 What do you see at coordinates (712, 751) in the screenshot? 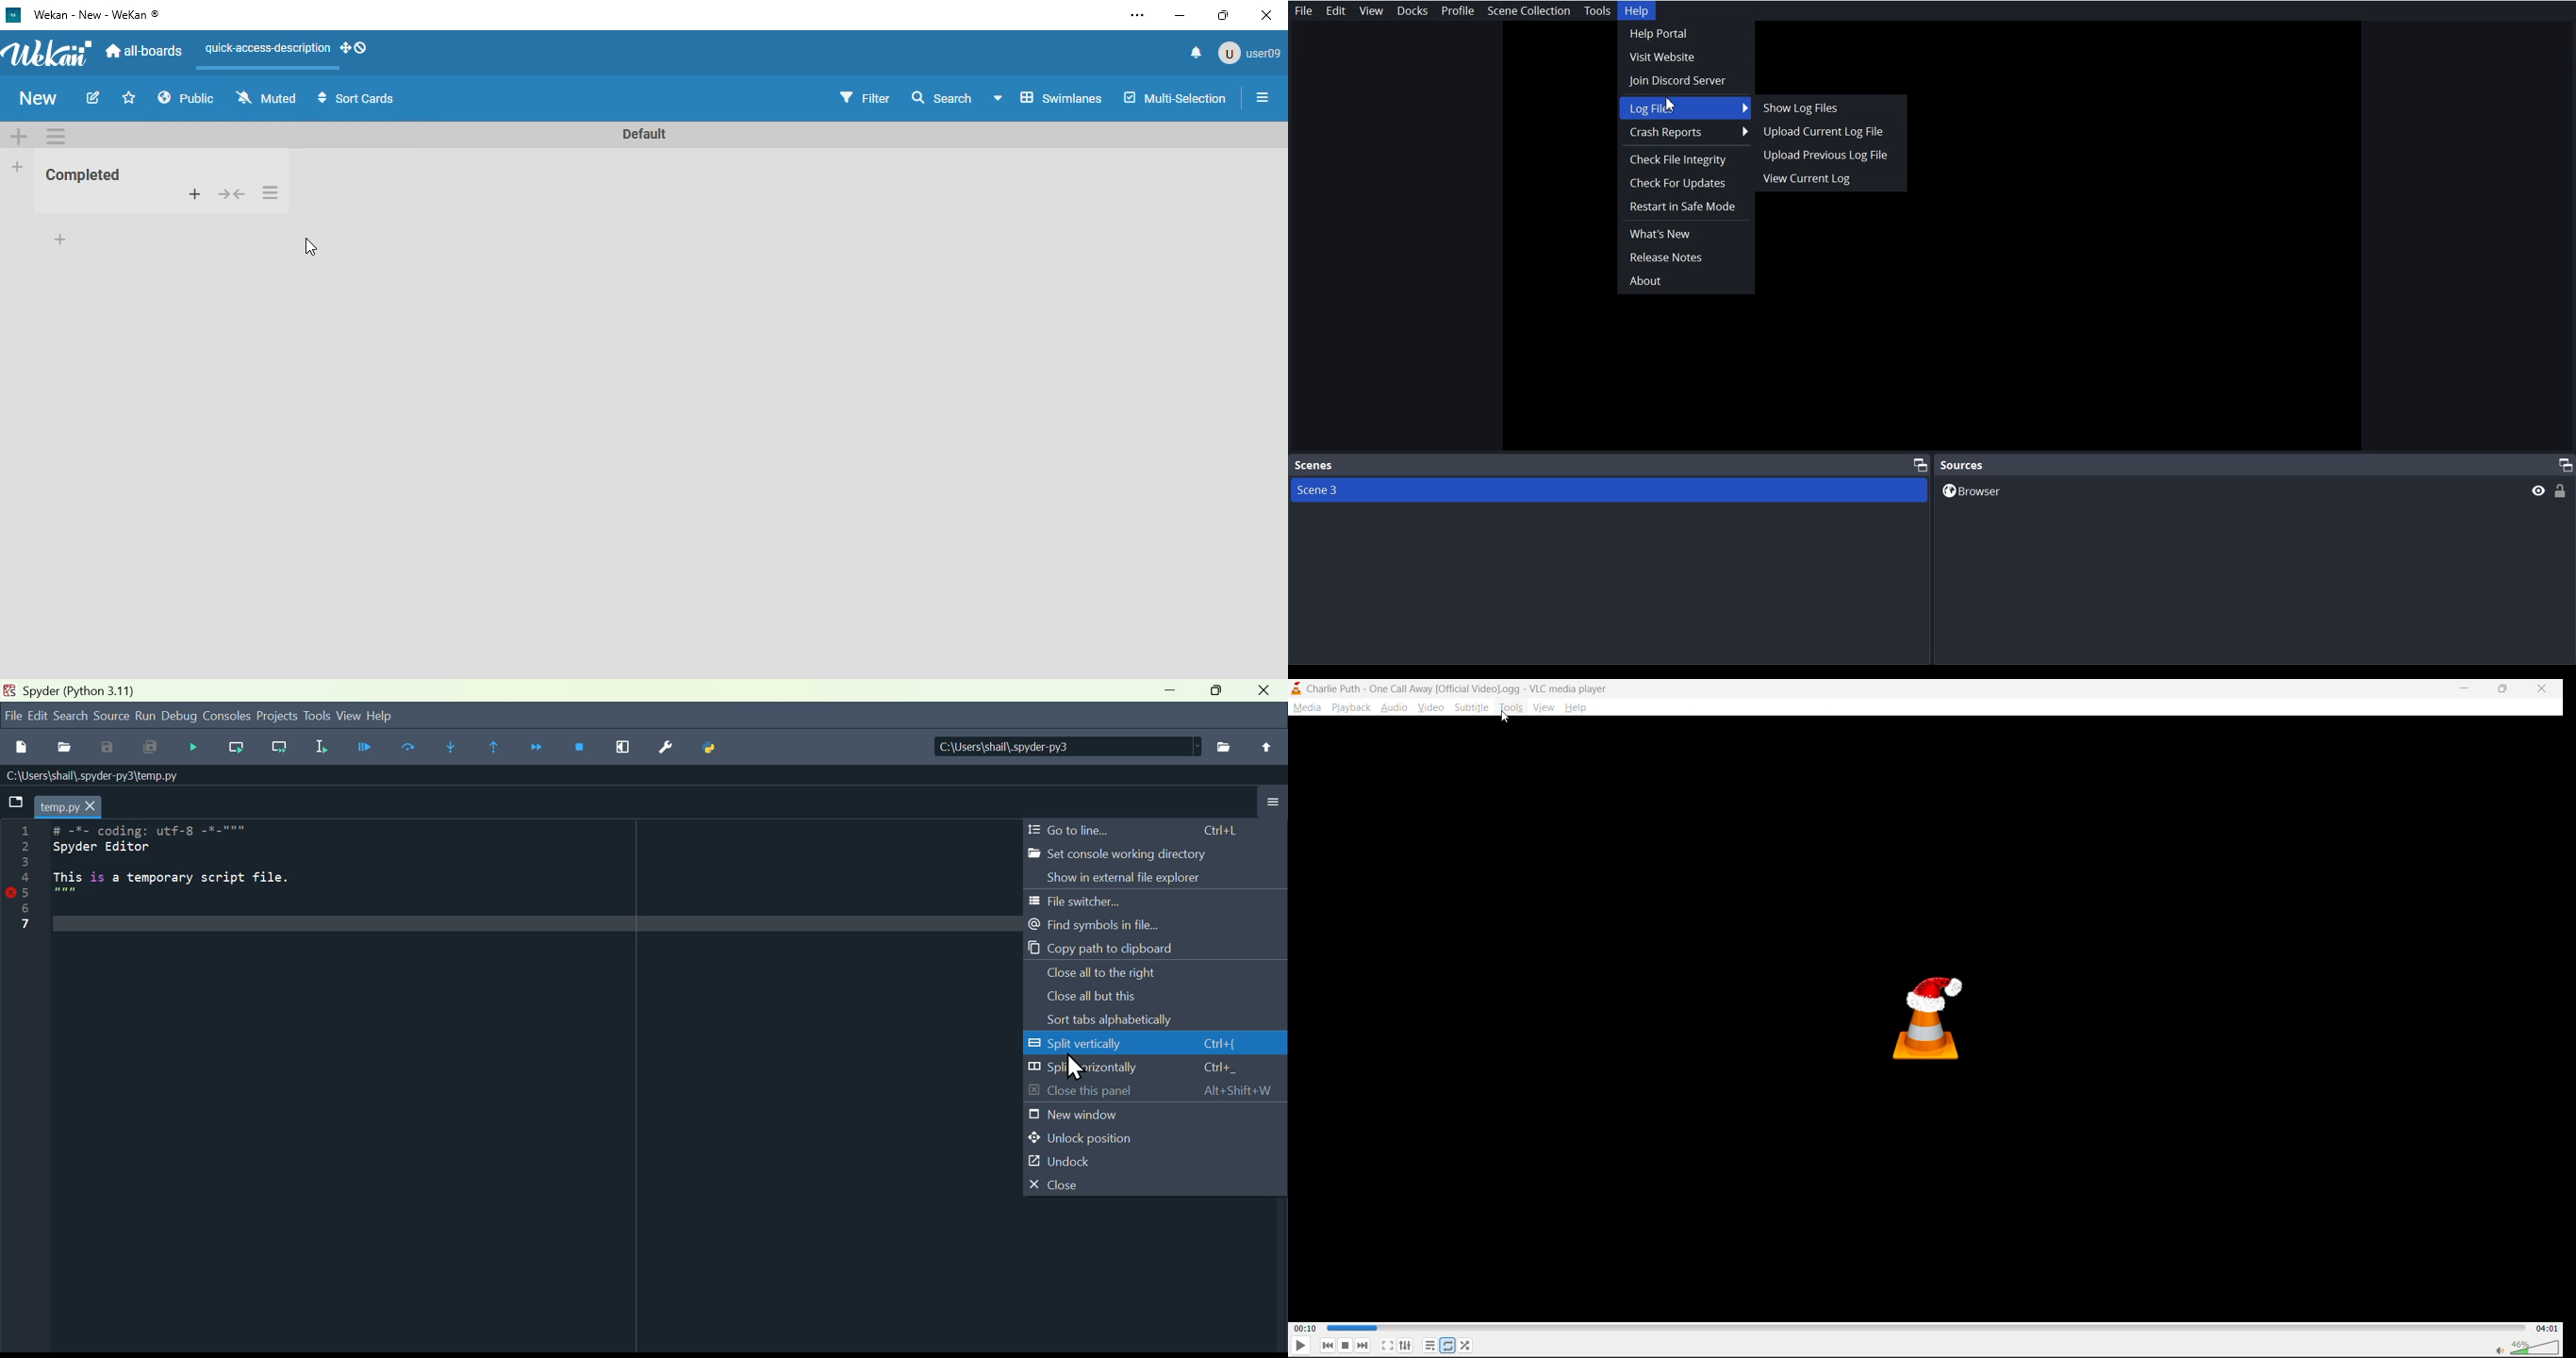
I see `Python bath manager` at bounding box center [712, 751].